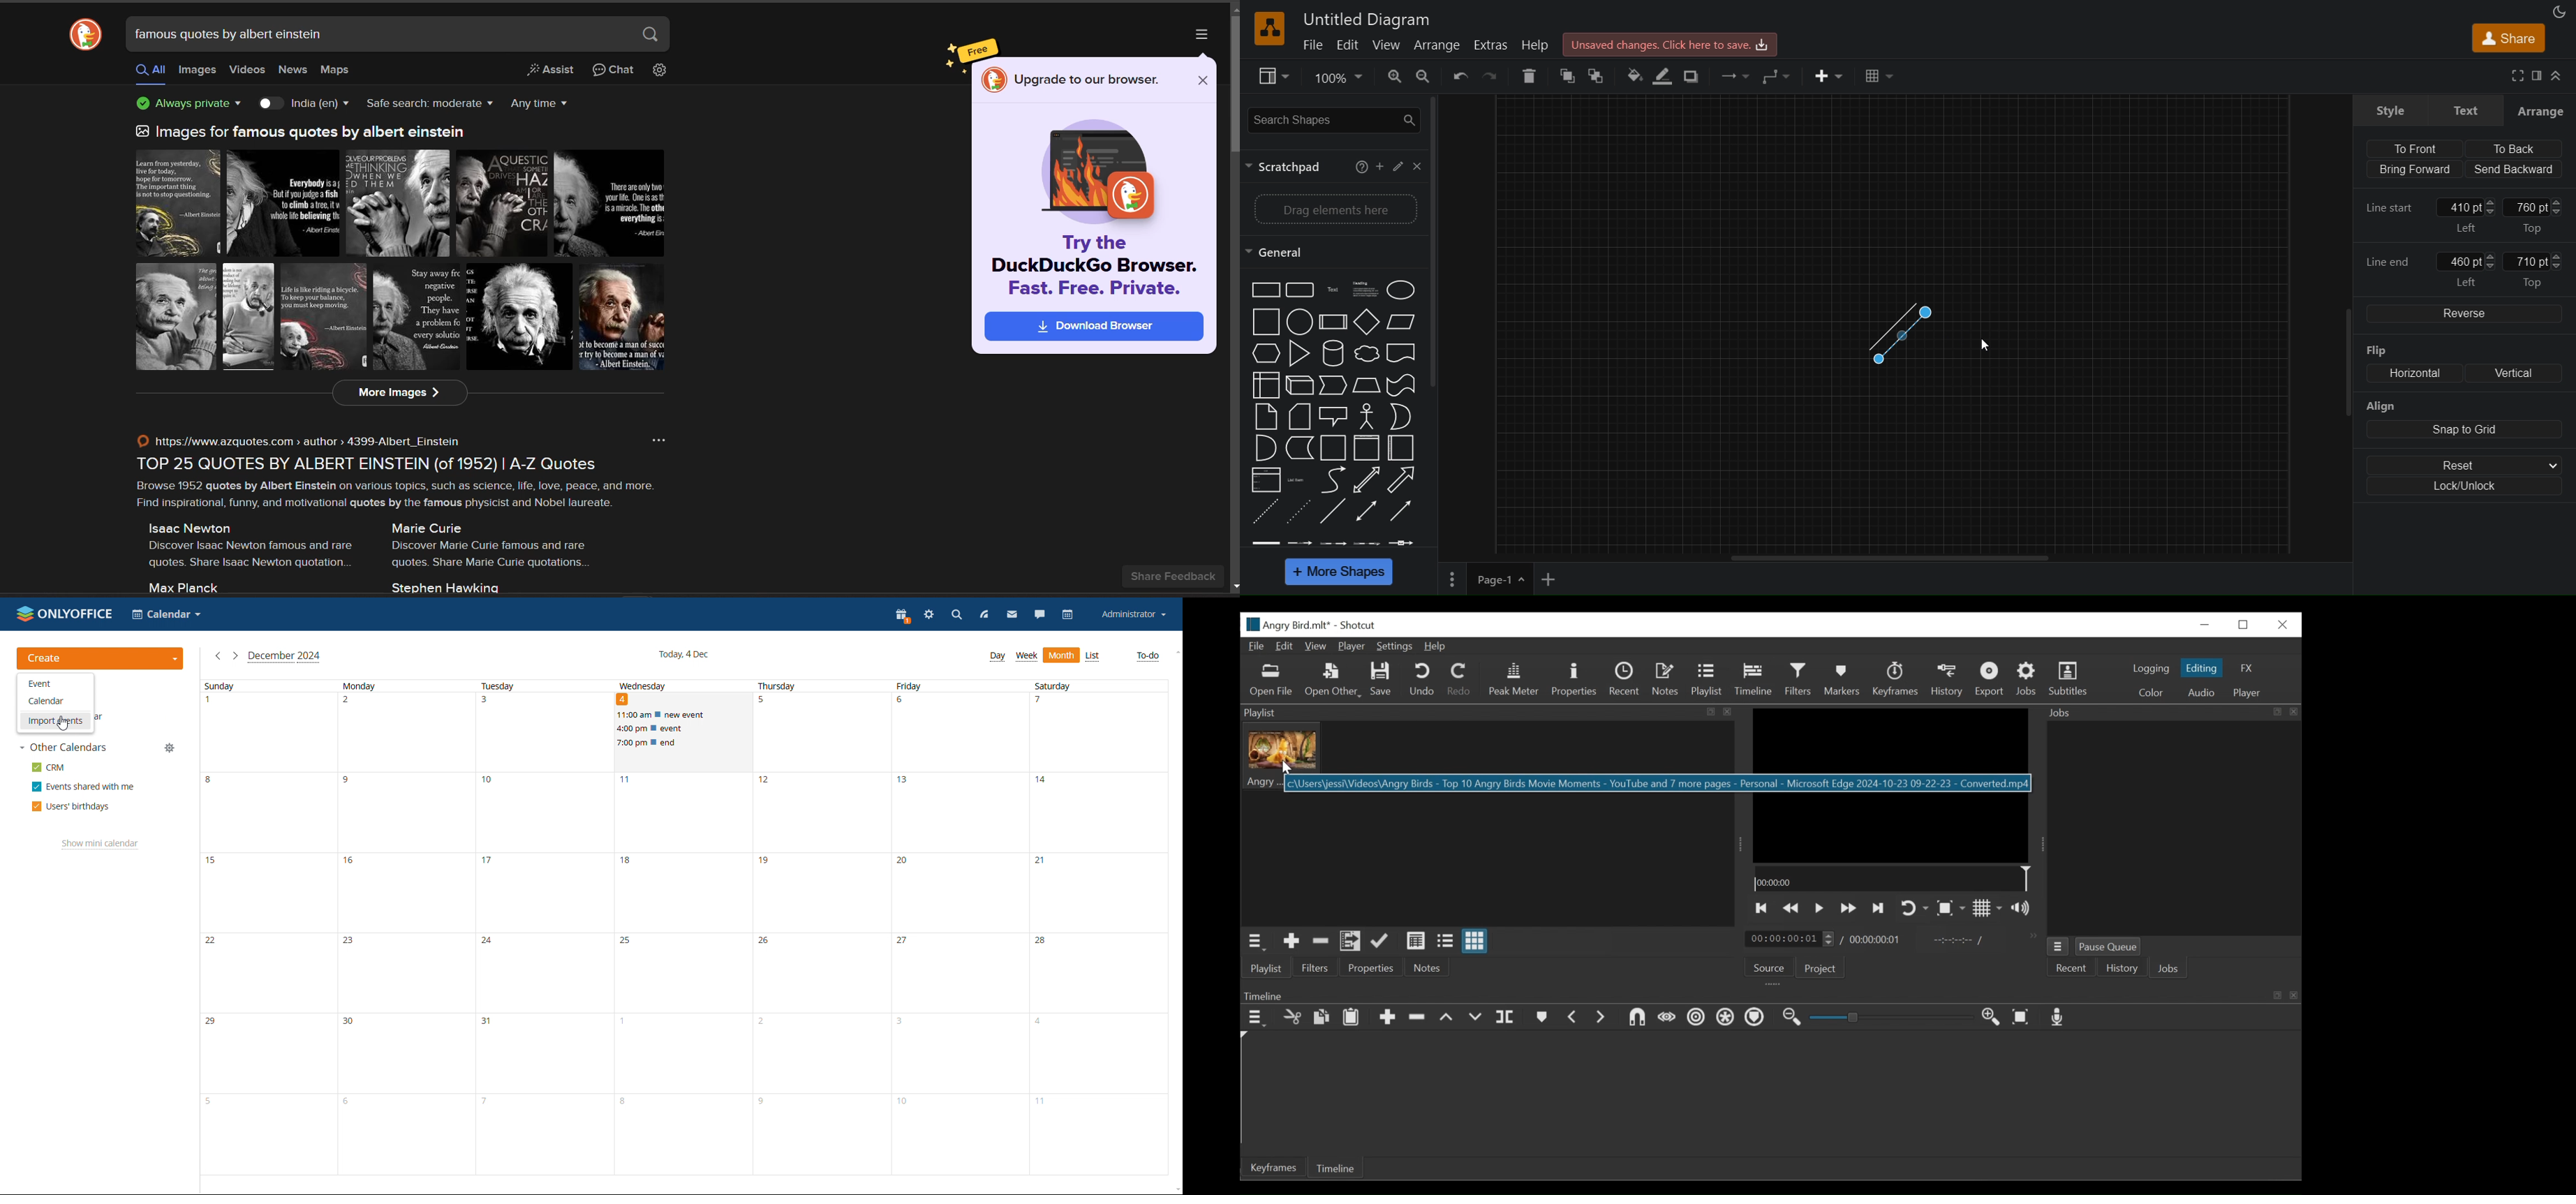  Describe the element at coordinates (1272, 27) in the screenshot. I see `Logo` at that location.